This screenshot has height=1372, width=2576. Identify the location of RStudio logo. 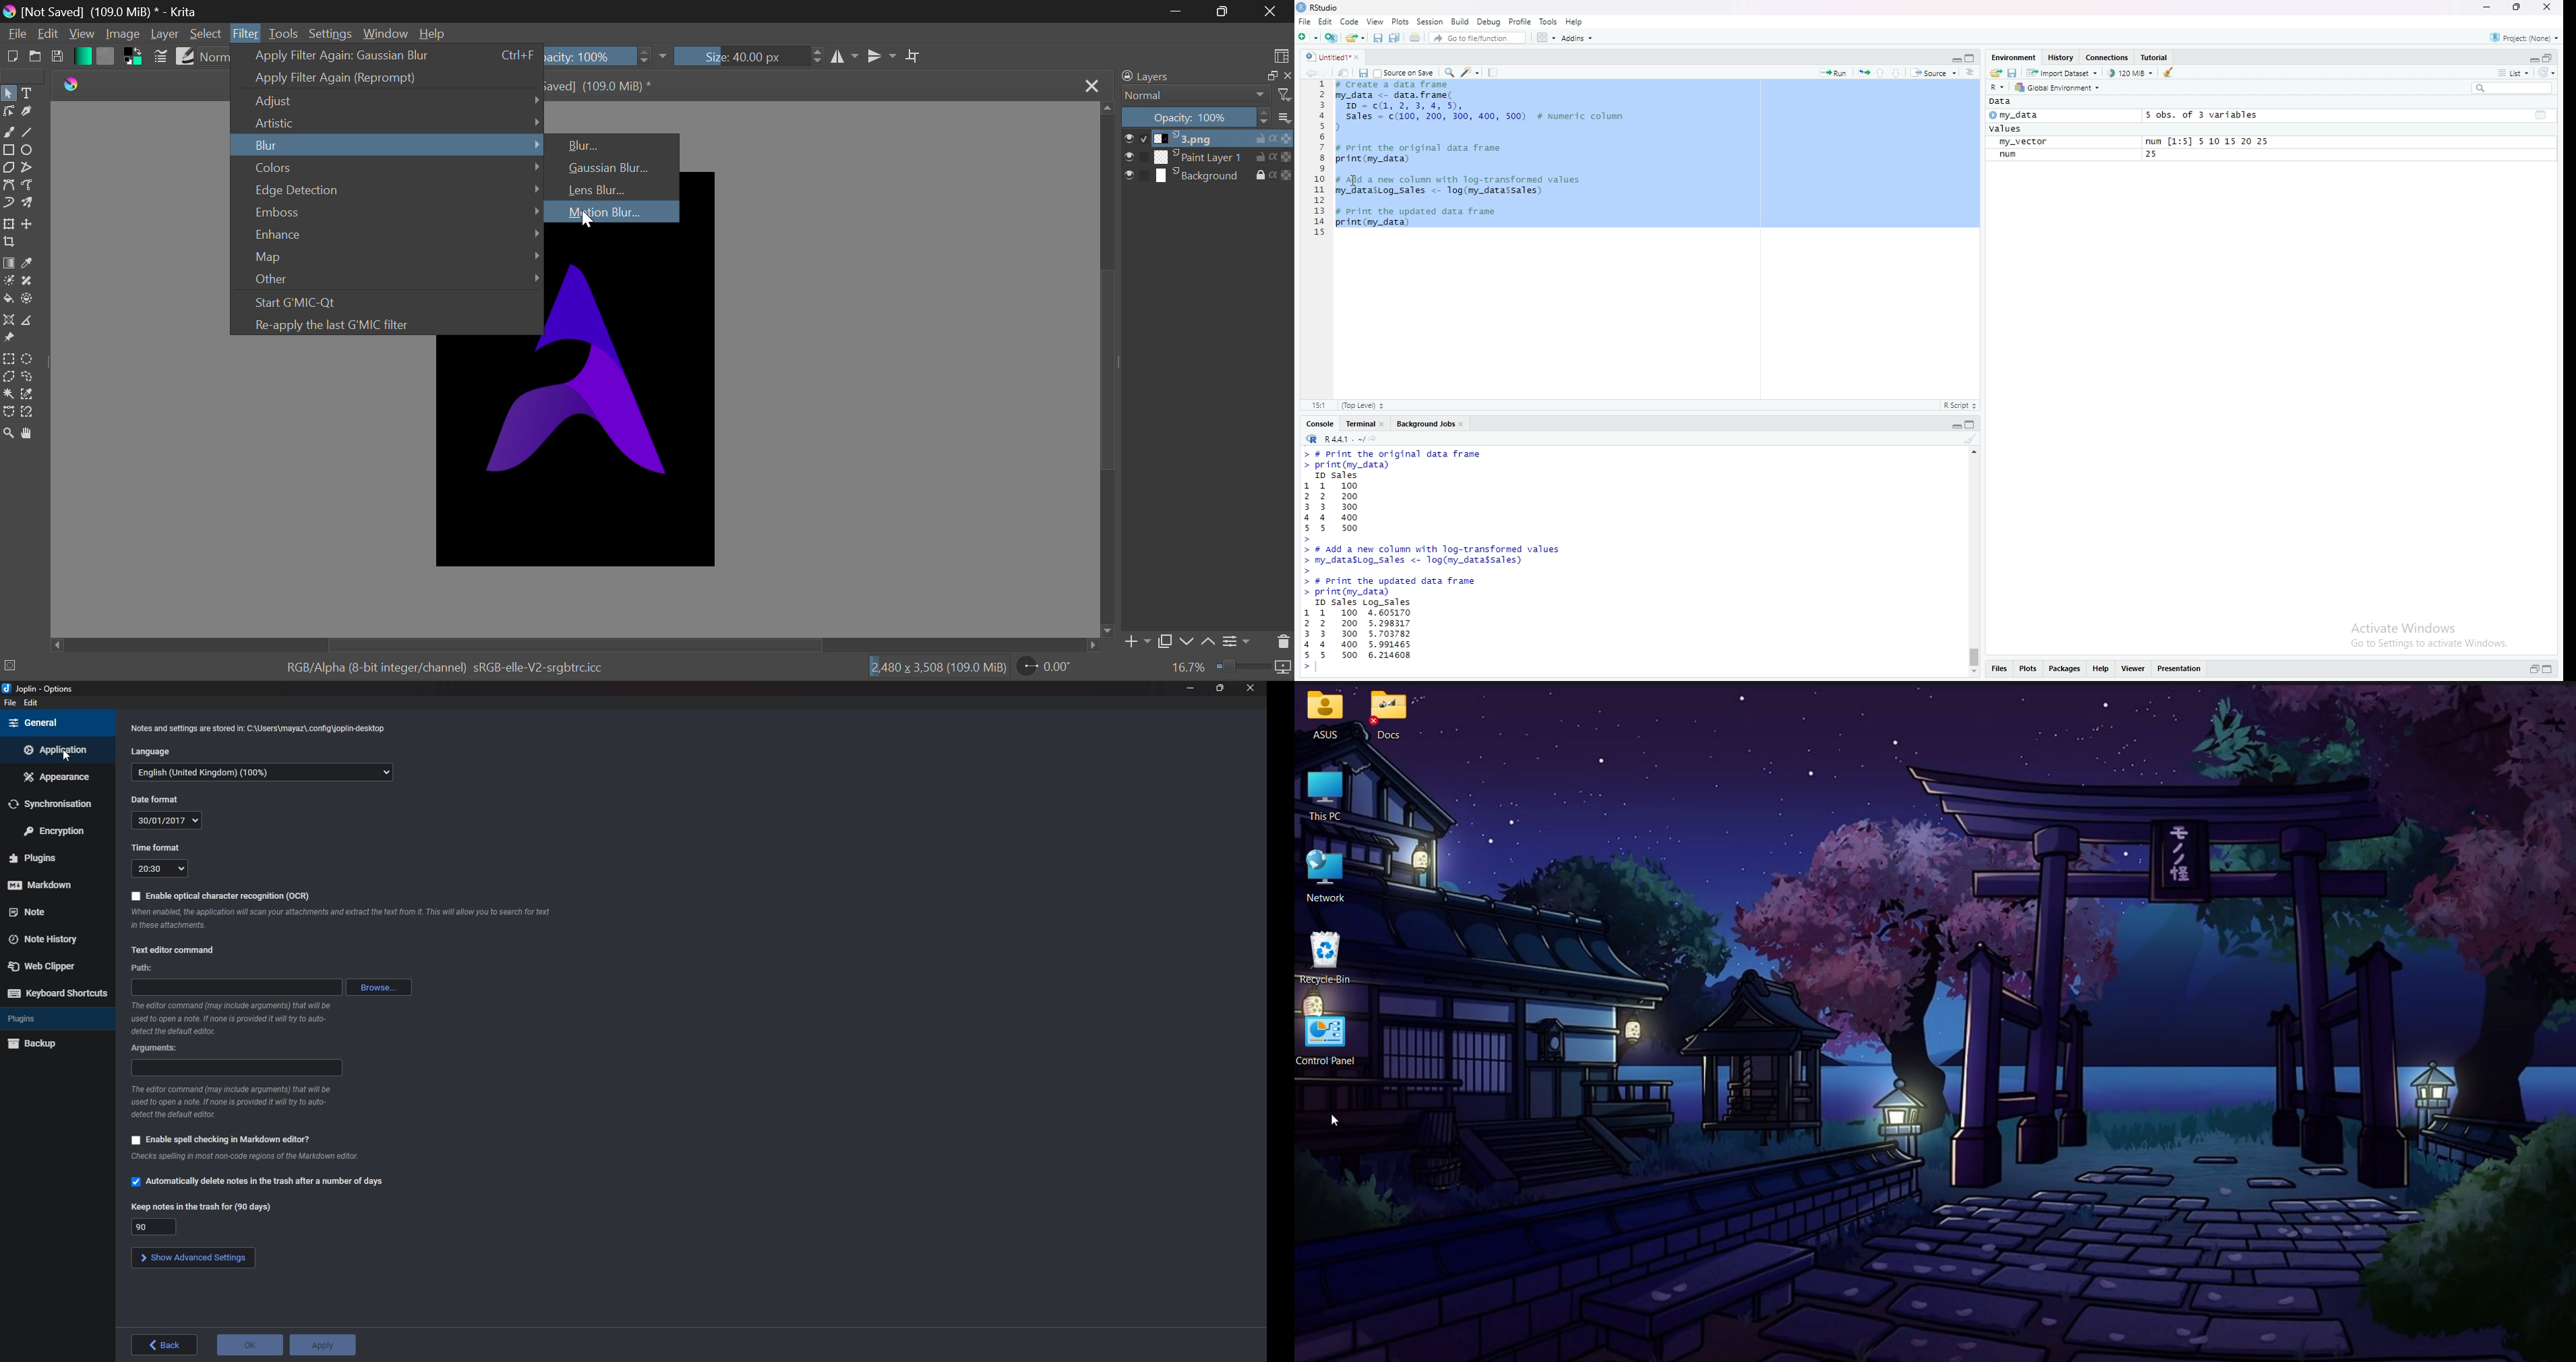
(1302, 8).